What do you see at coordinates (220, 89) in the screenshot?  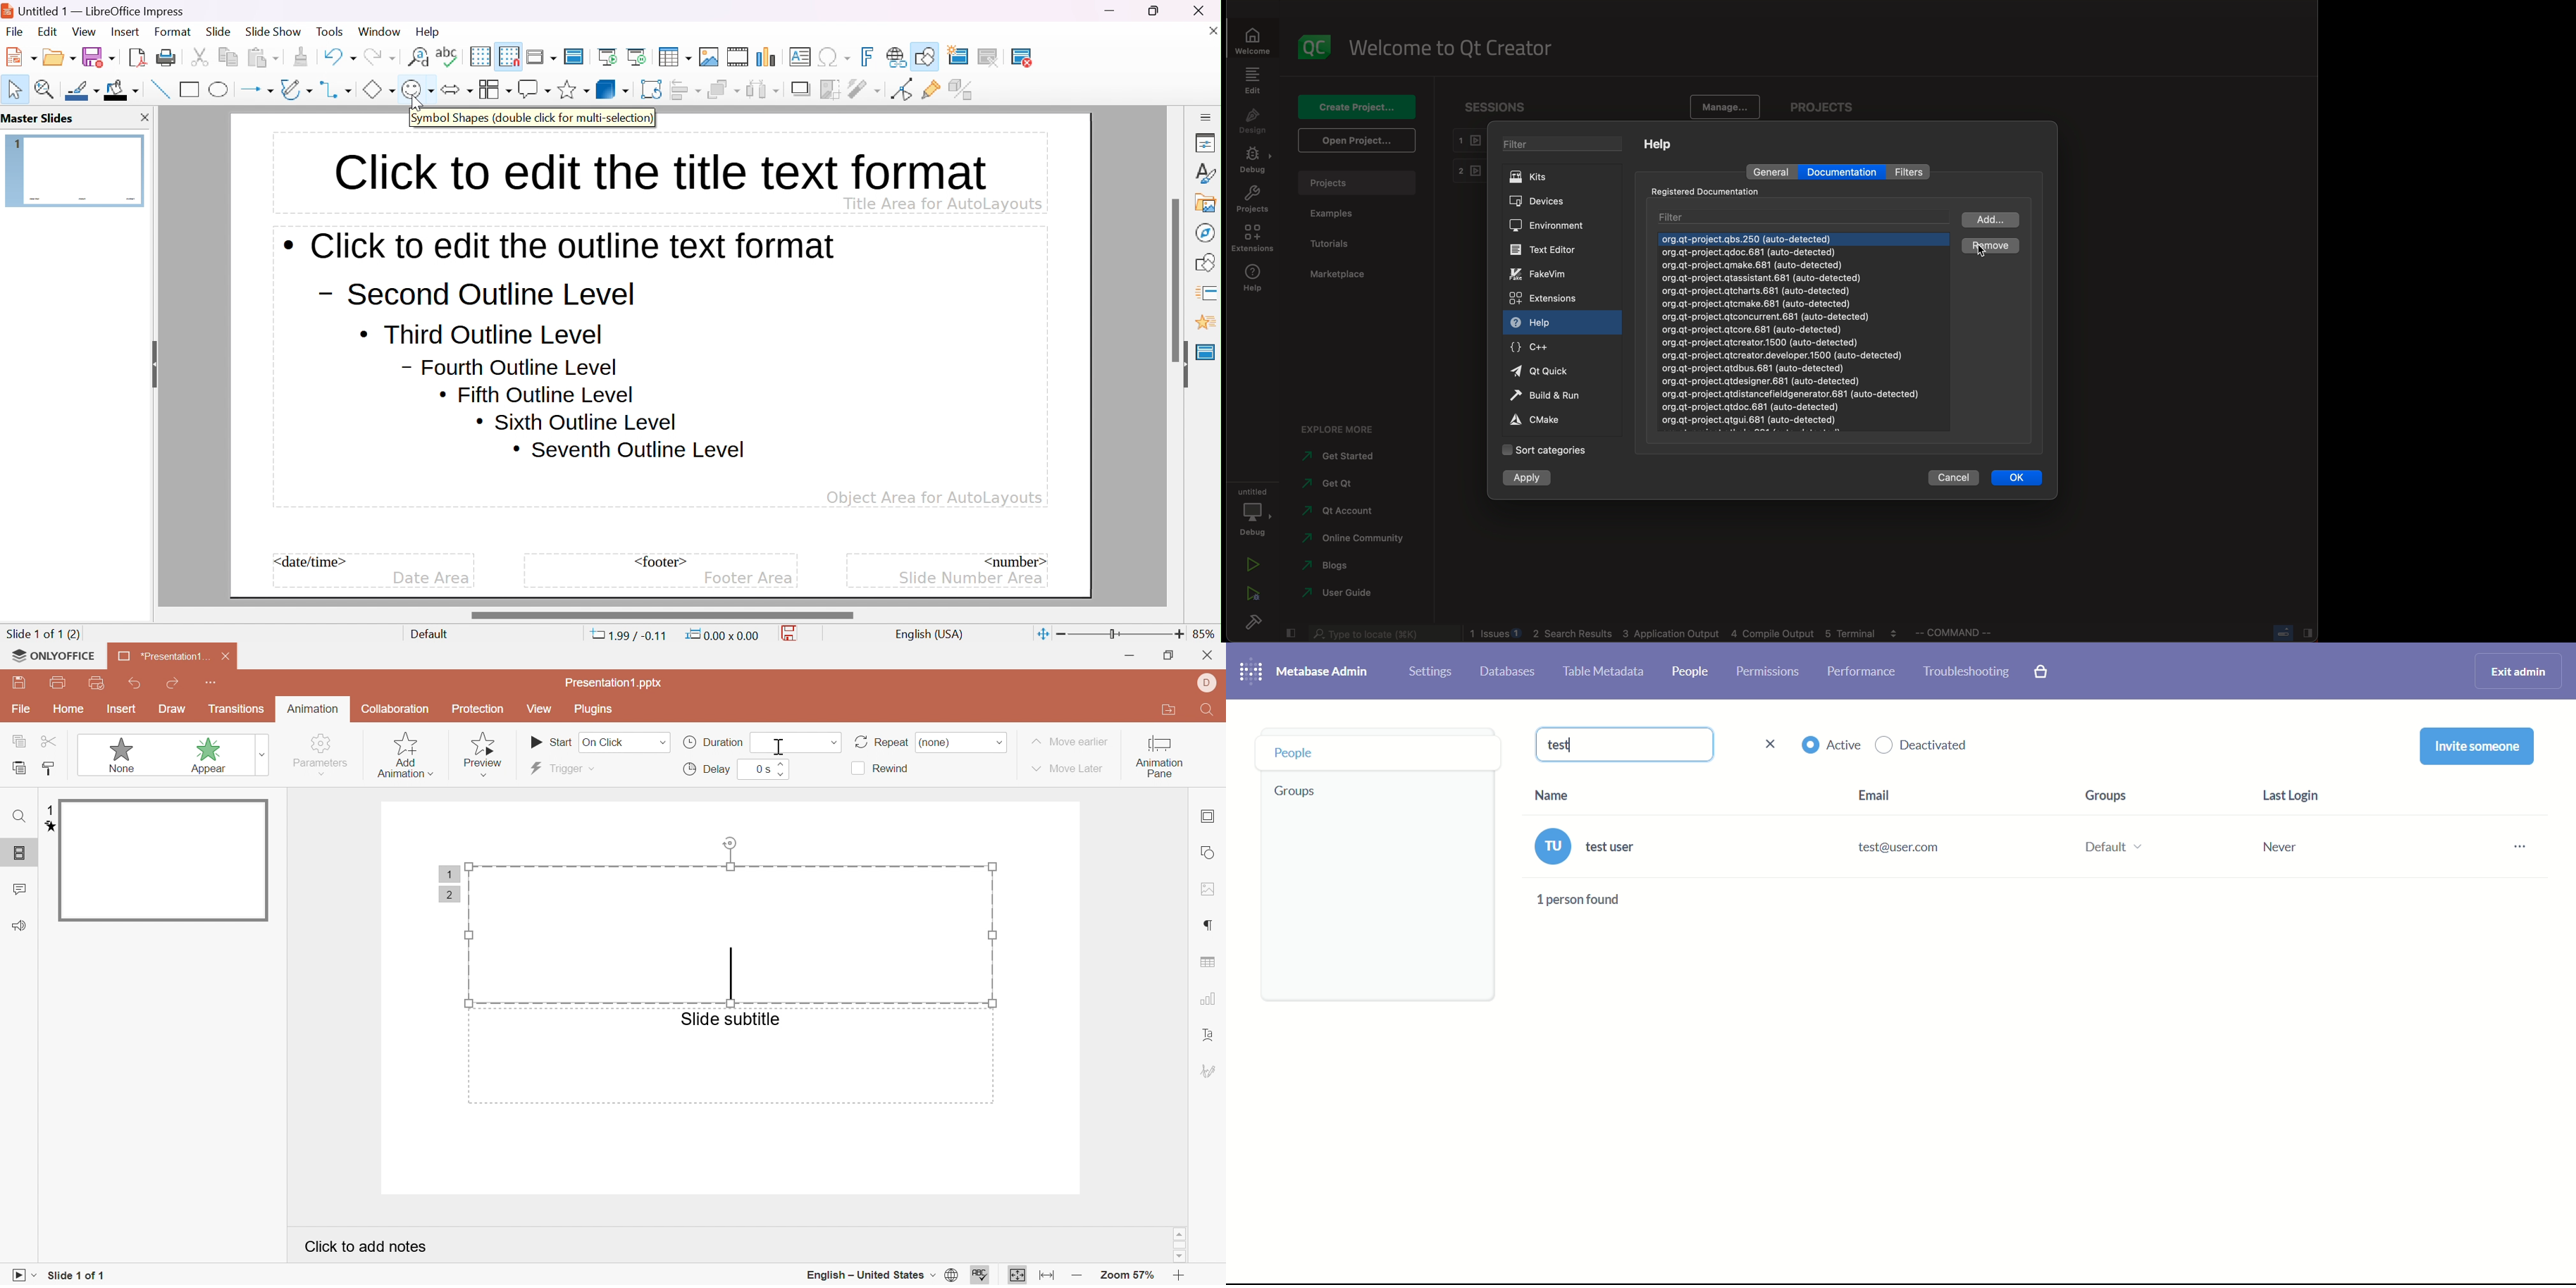 I see `ellipse` at bounding box center [220, 89].